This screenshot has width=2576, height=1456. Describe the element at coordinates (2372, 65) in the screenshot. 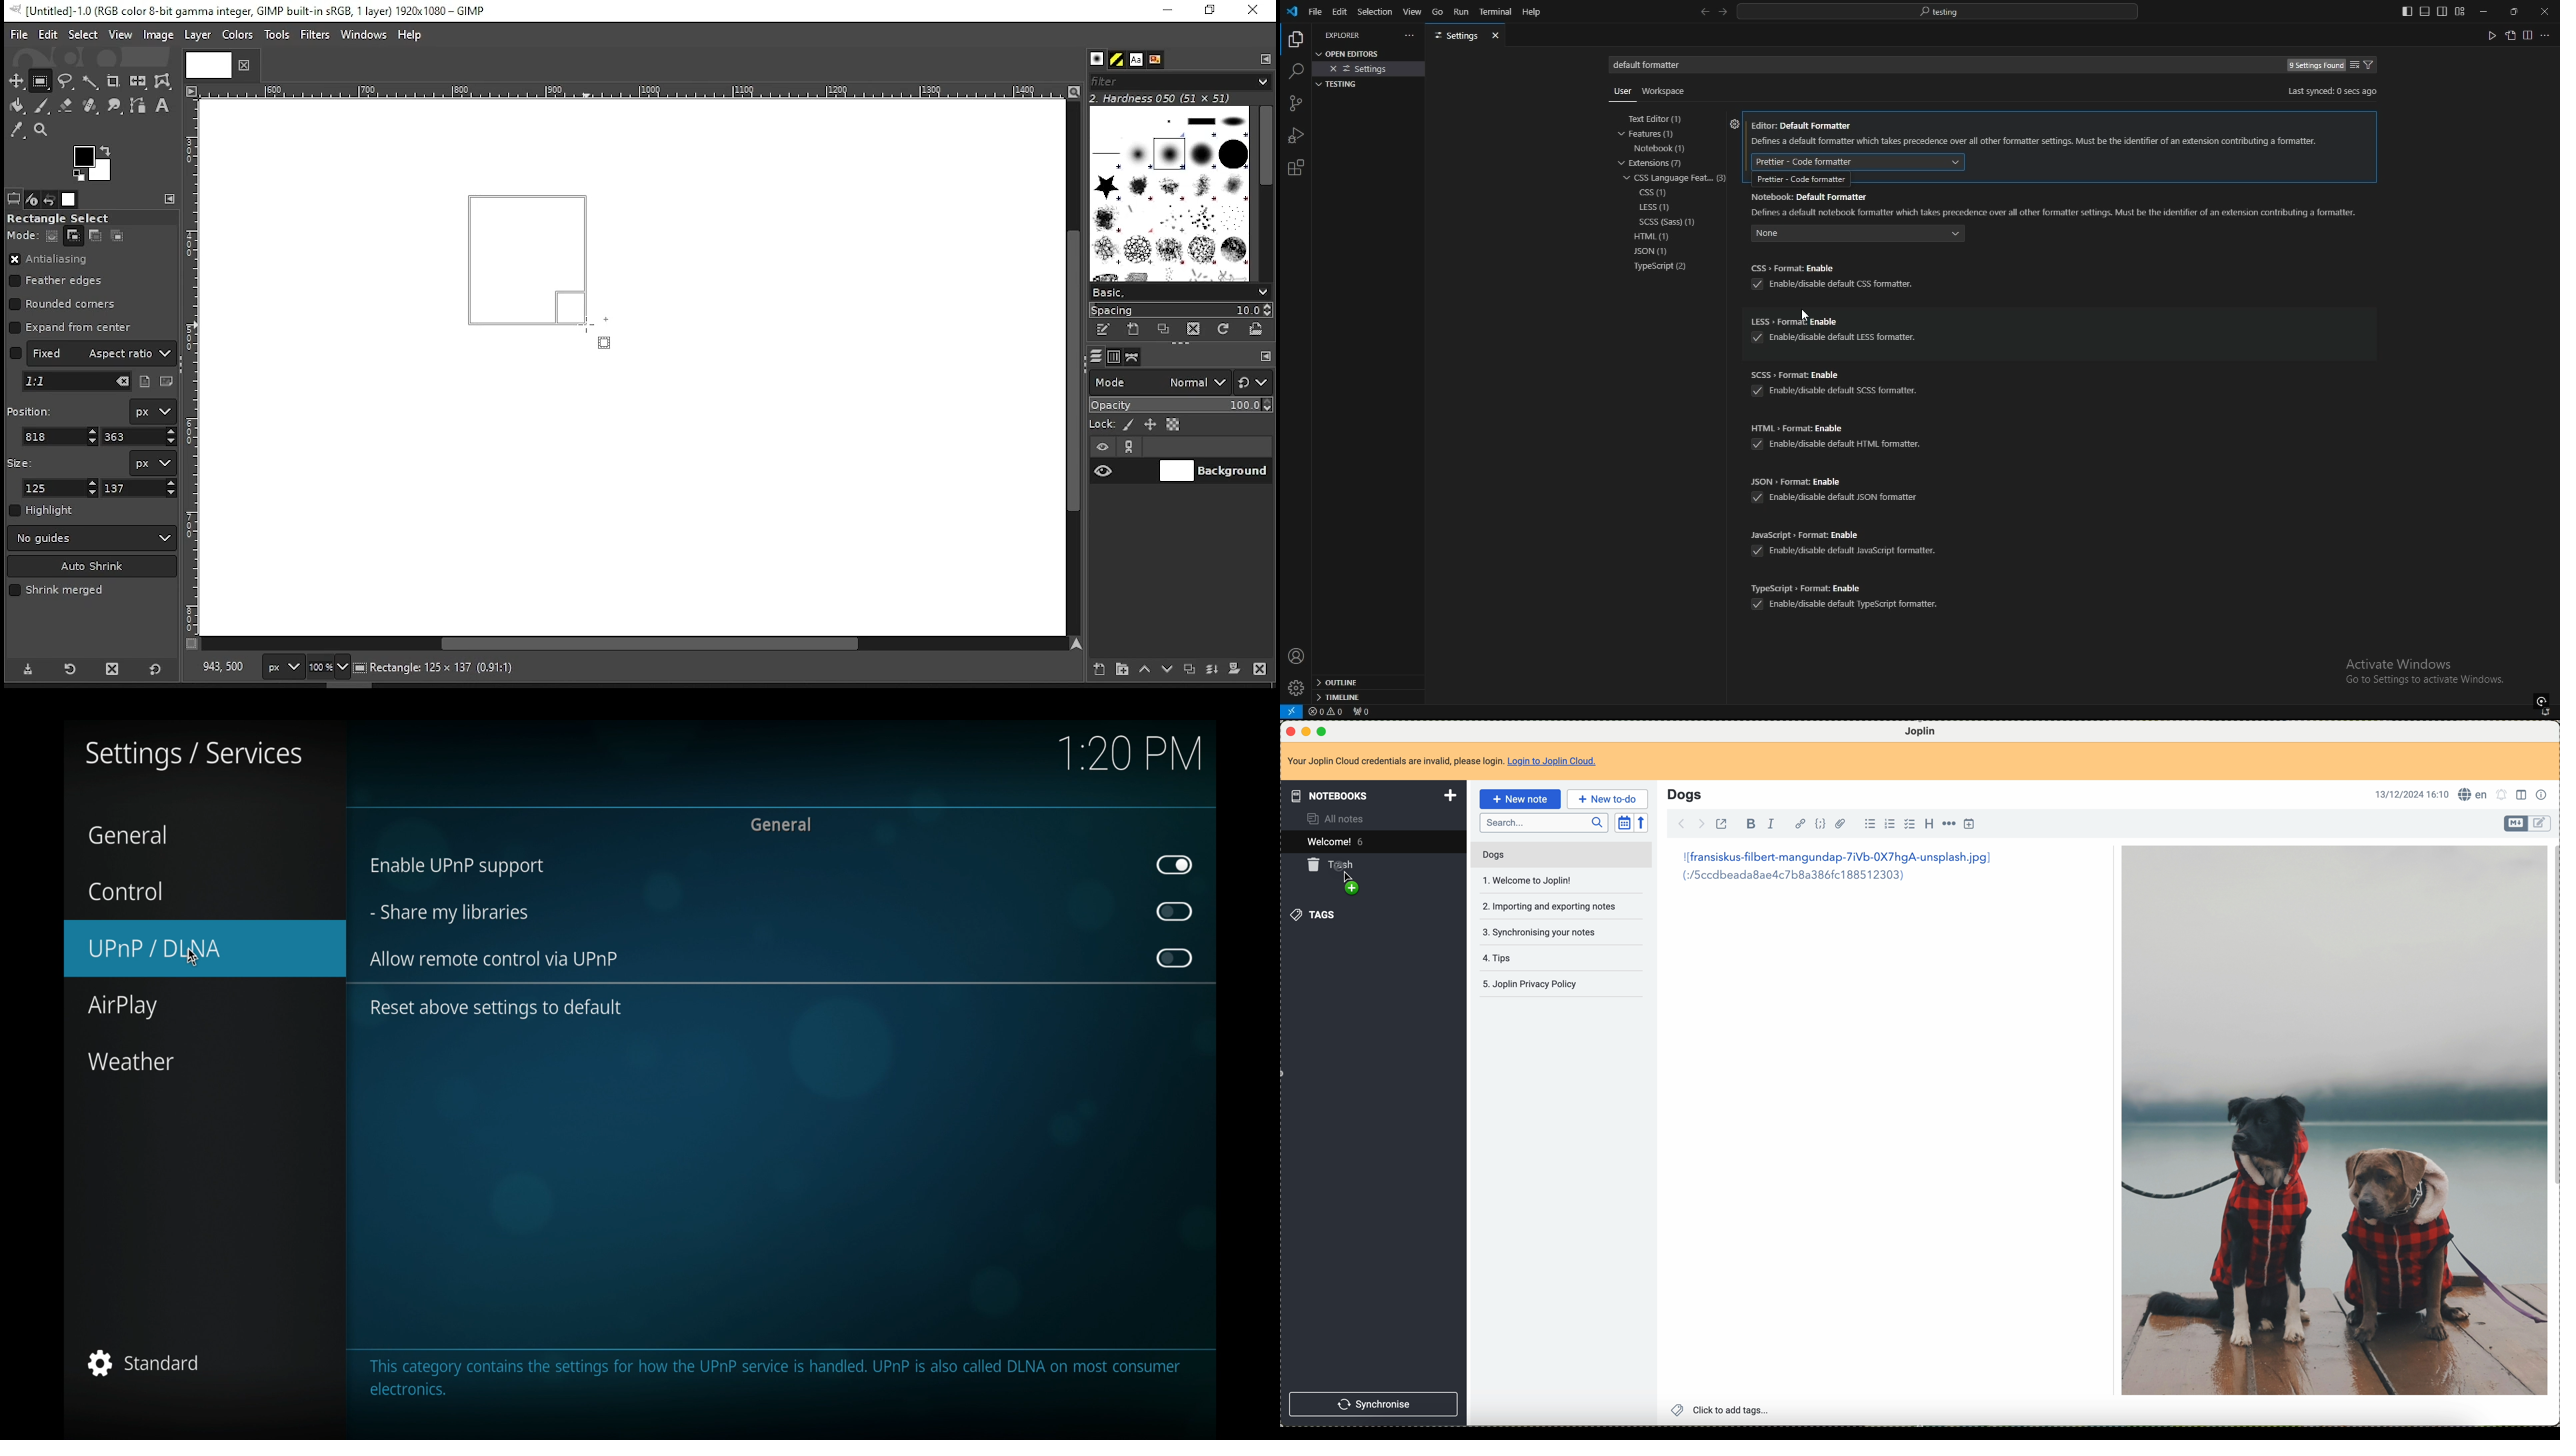

I see `filter settings` at that location.